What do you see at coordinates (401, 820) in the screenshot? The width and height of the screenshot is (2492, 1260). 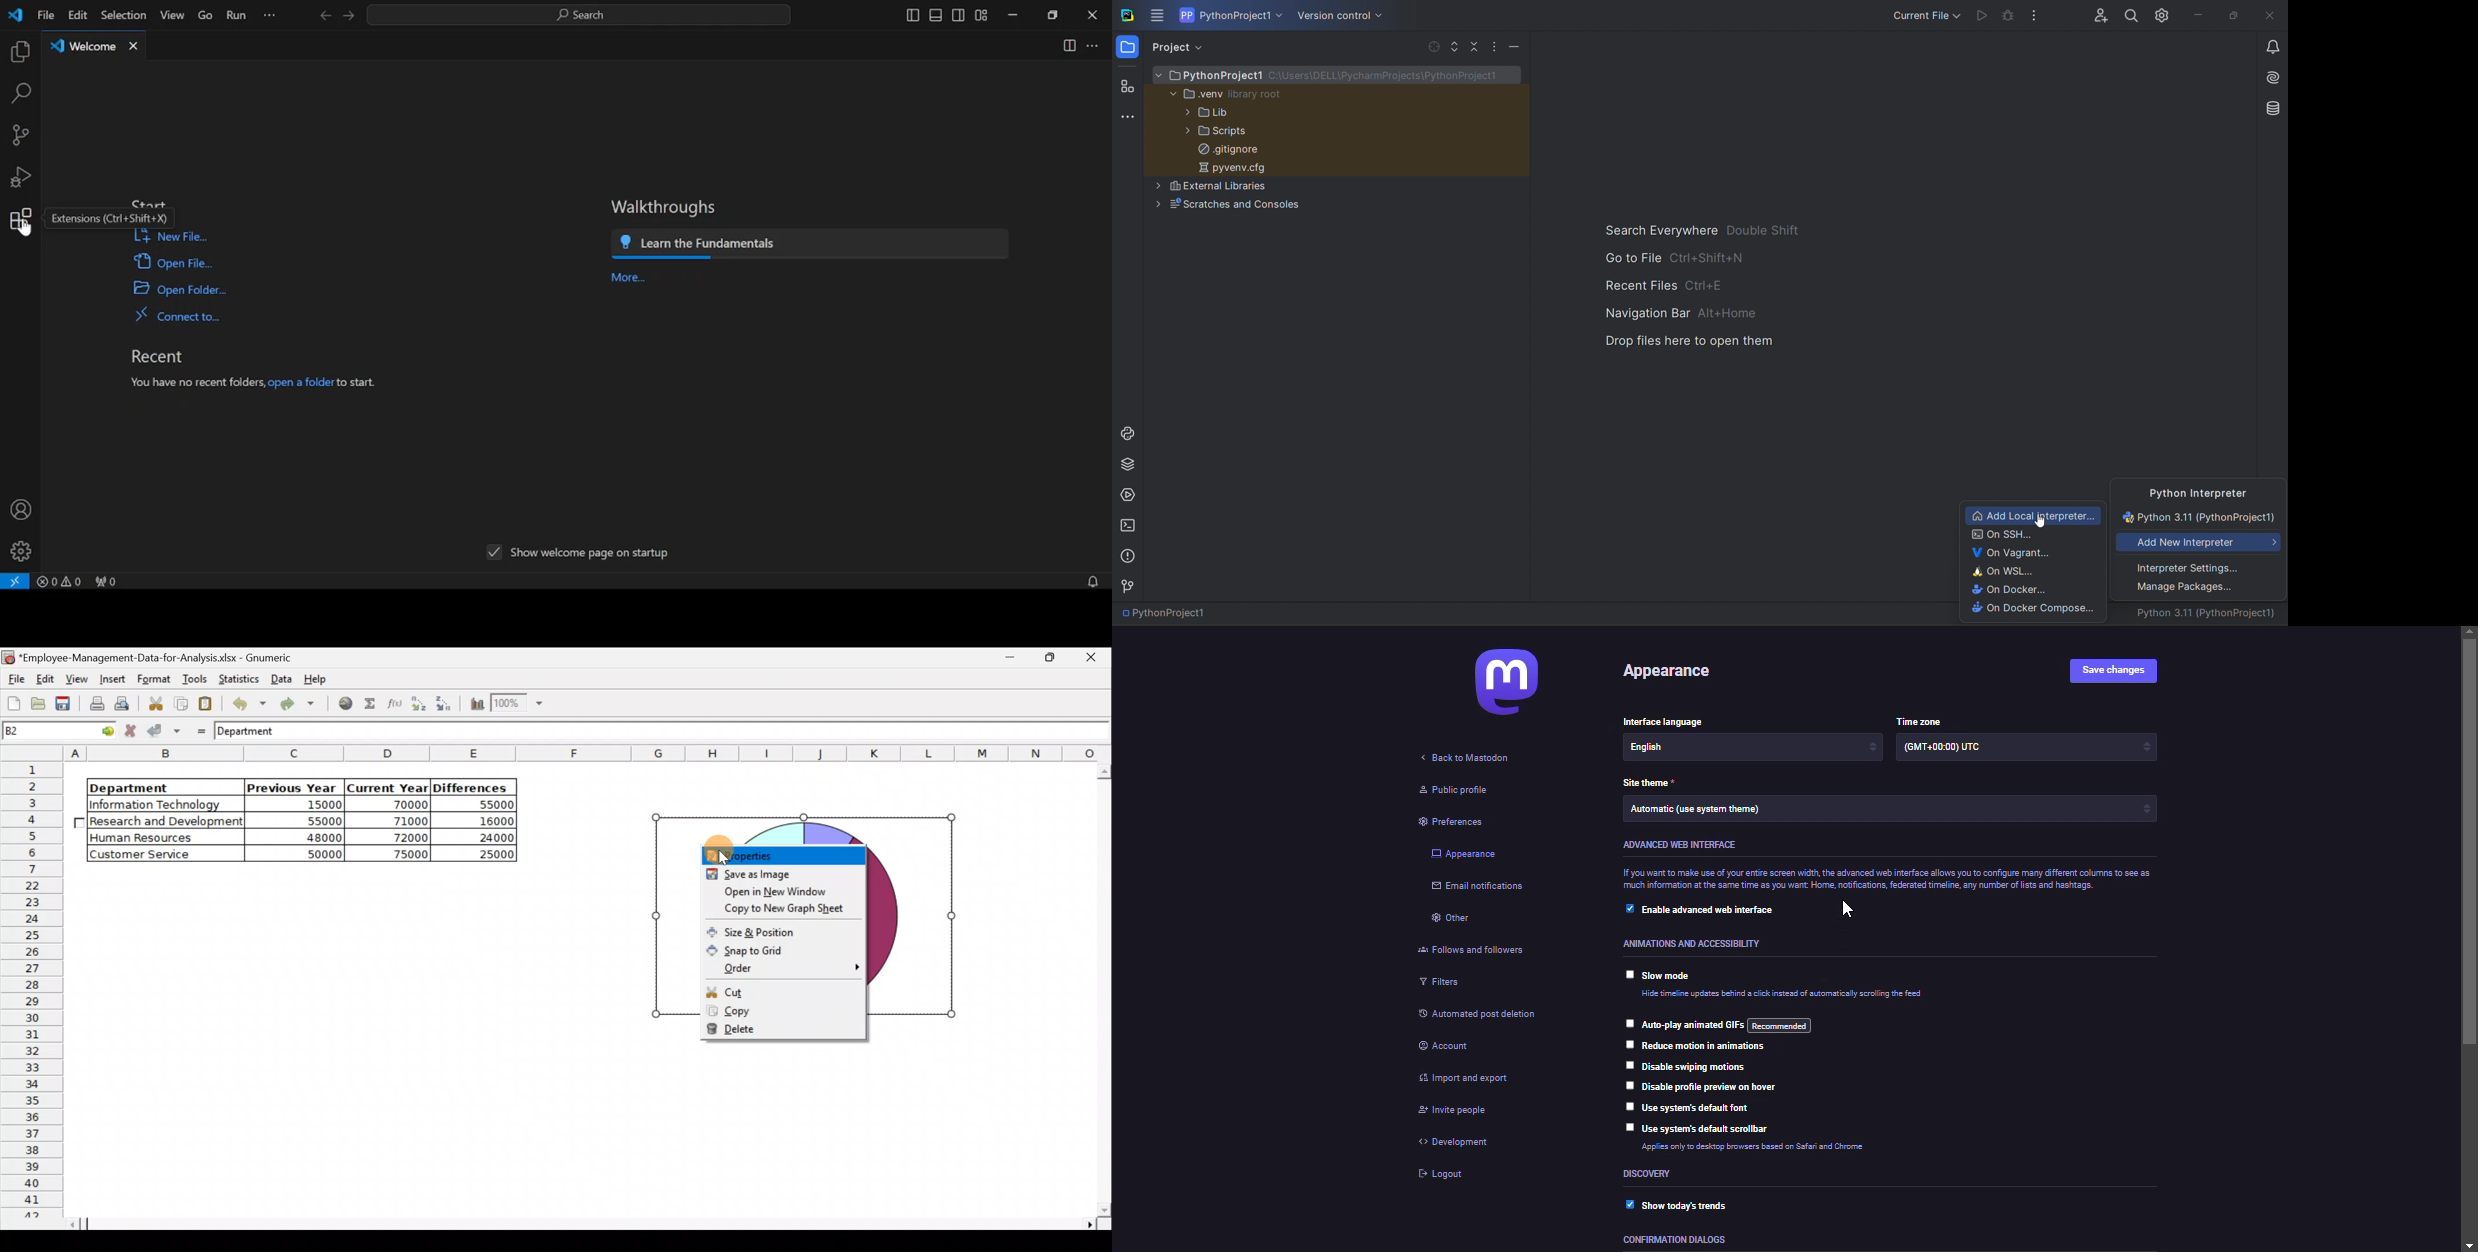 I see `71000` at bounding box center [401, 820].